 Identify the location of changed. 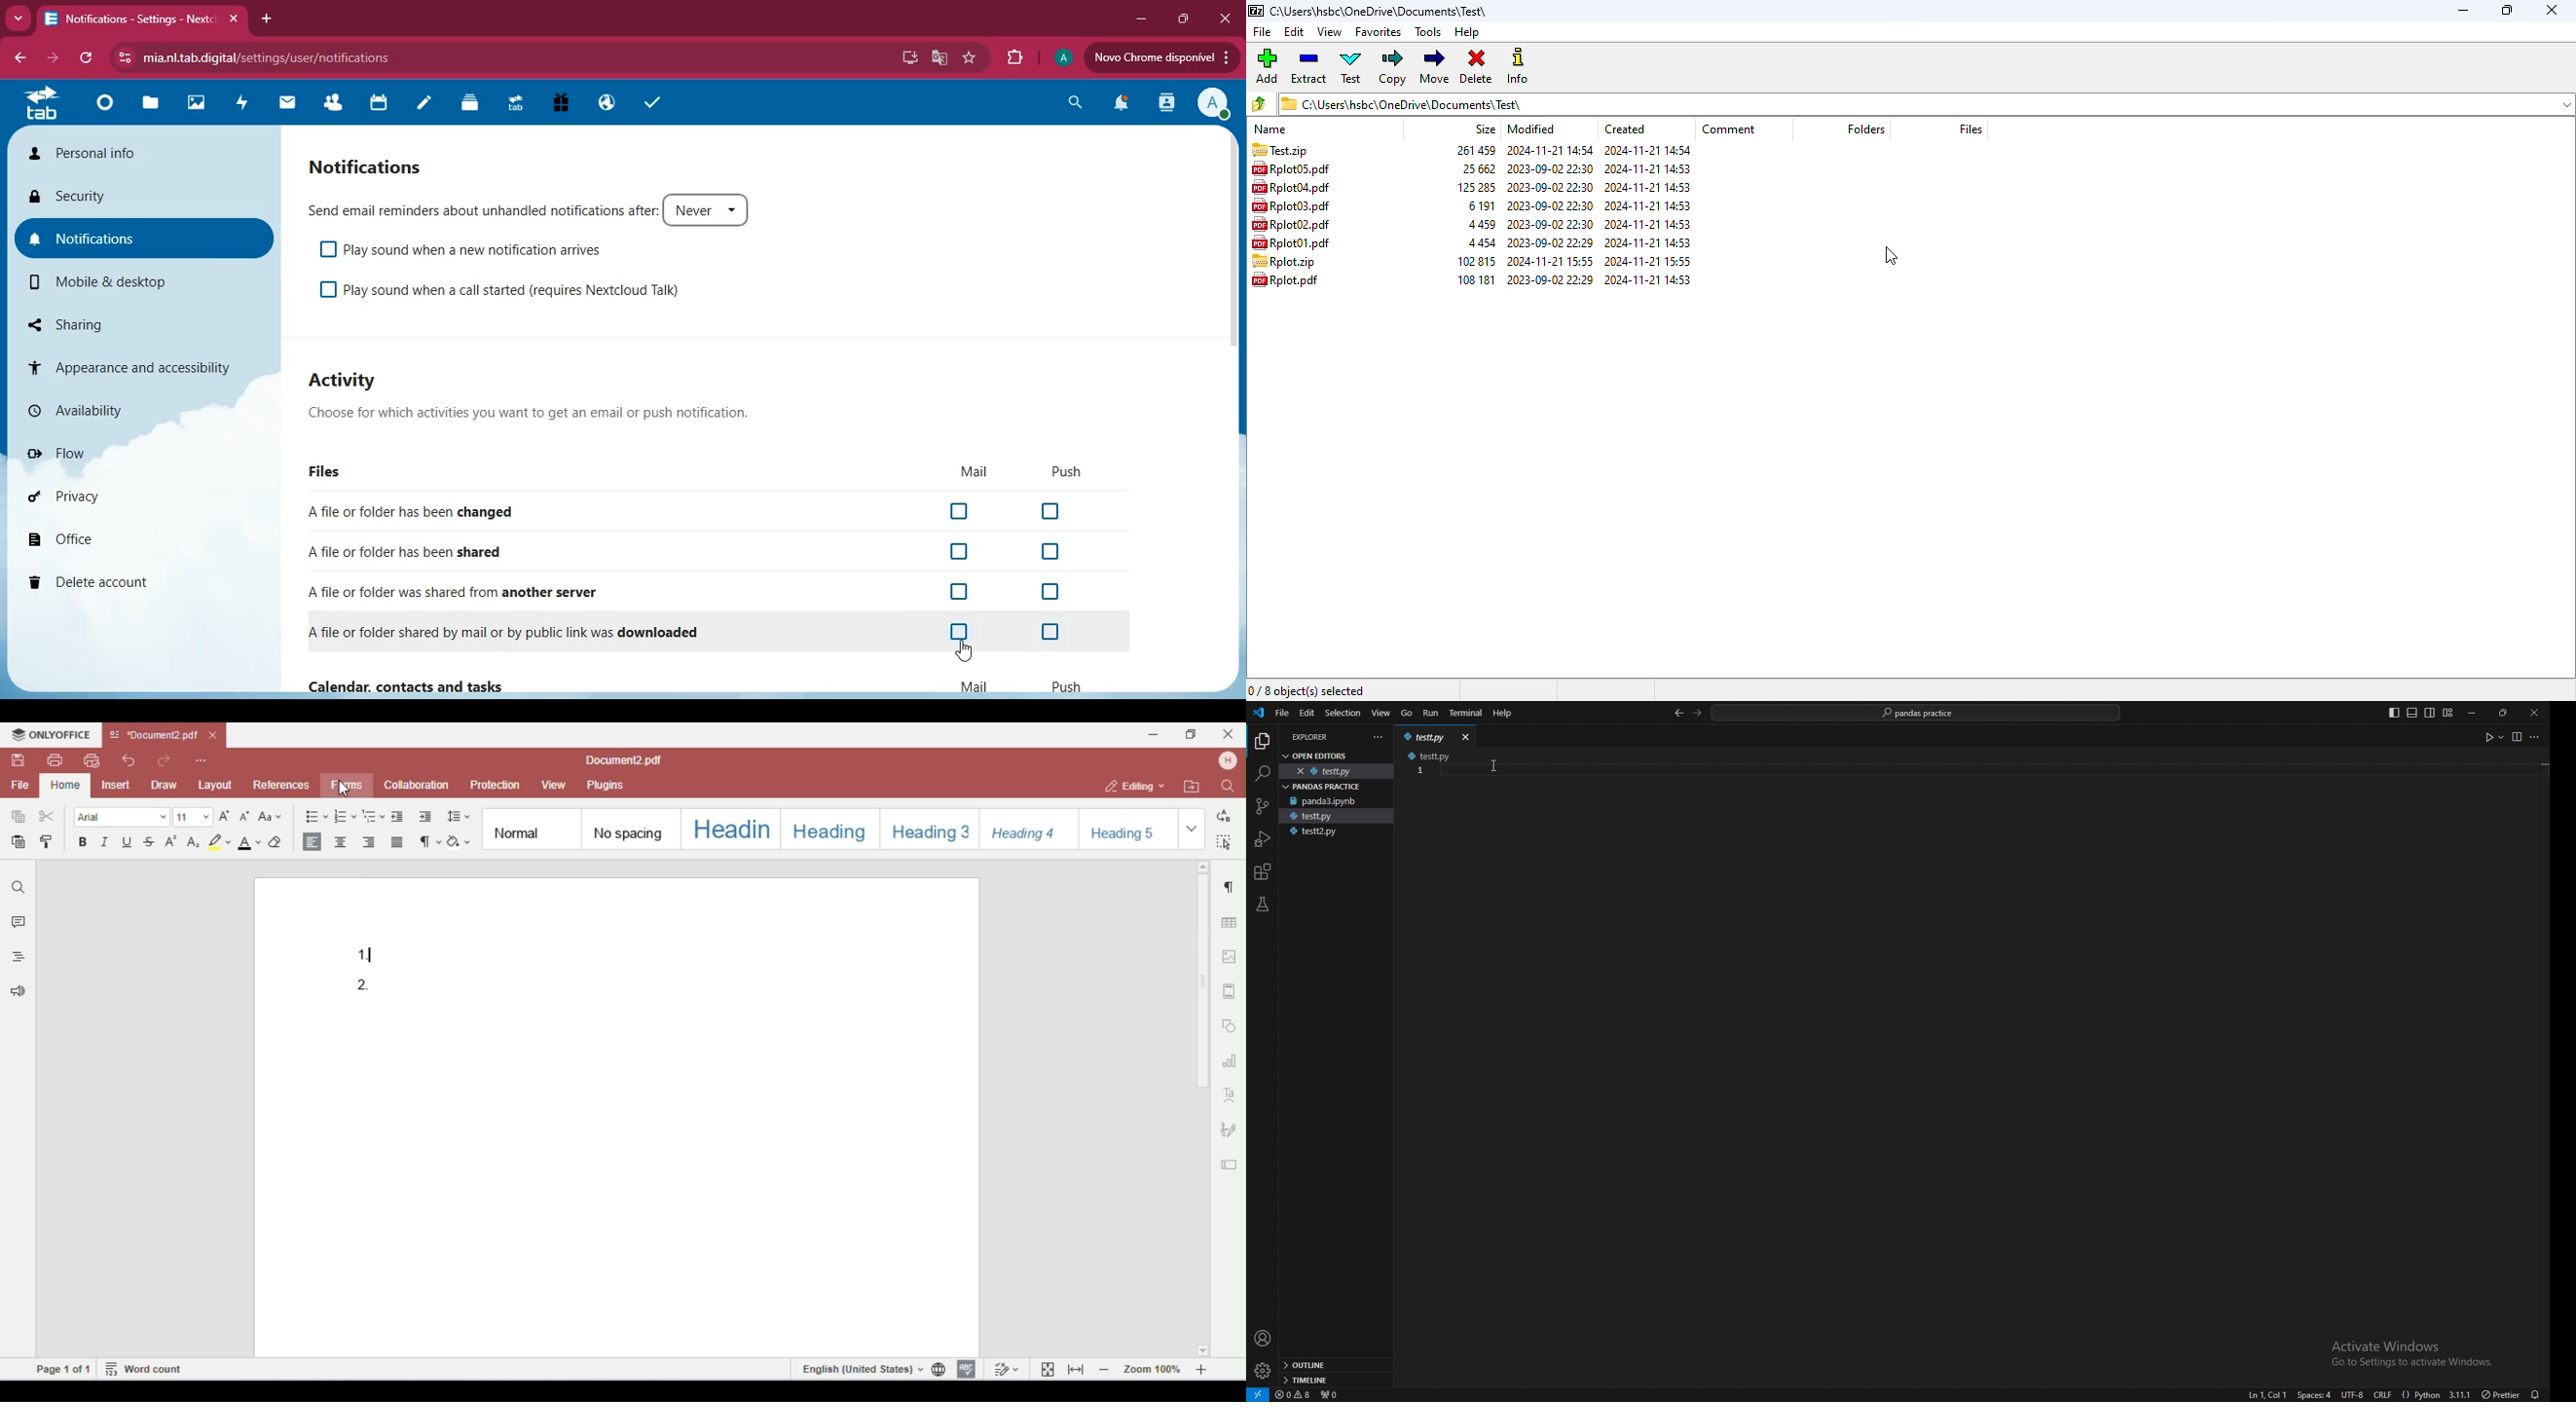
(418, 511).